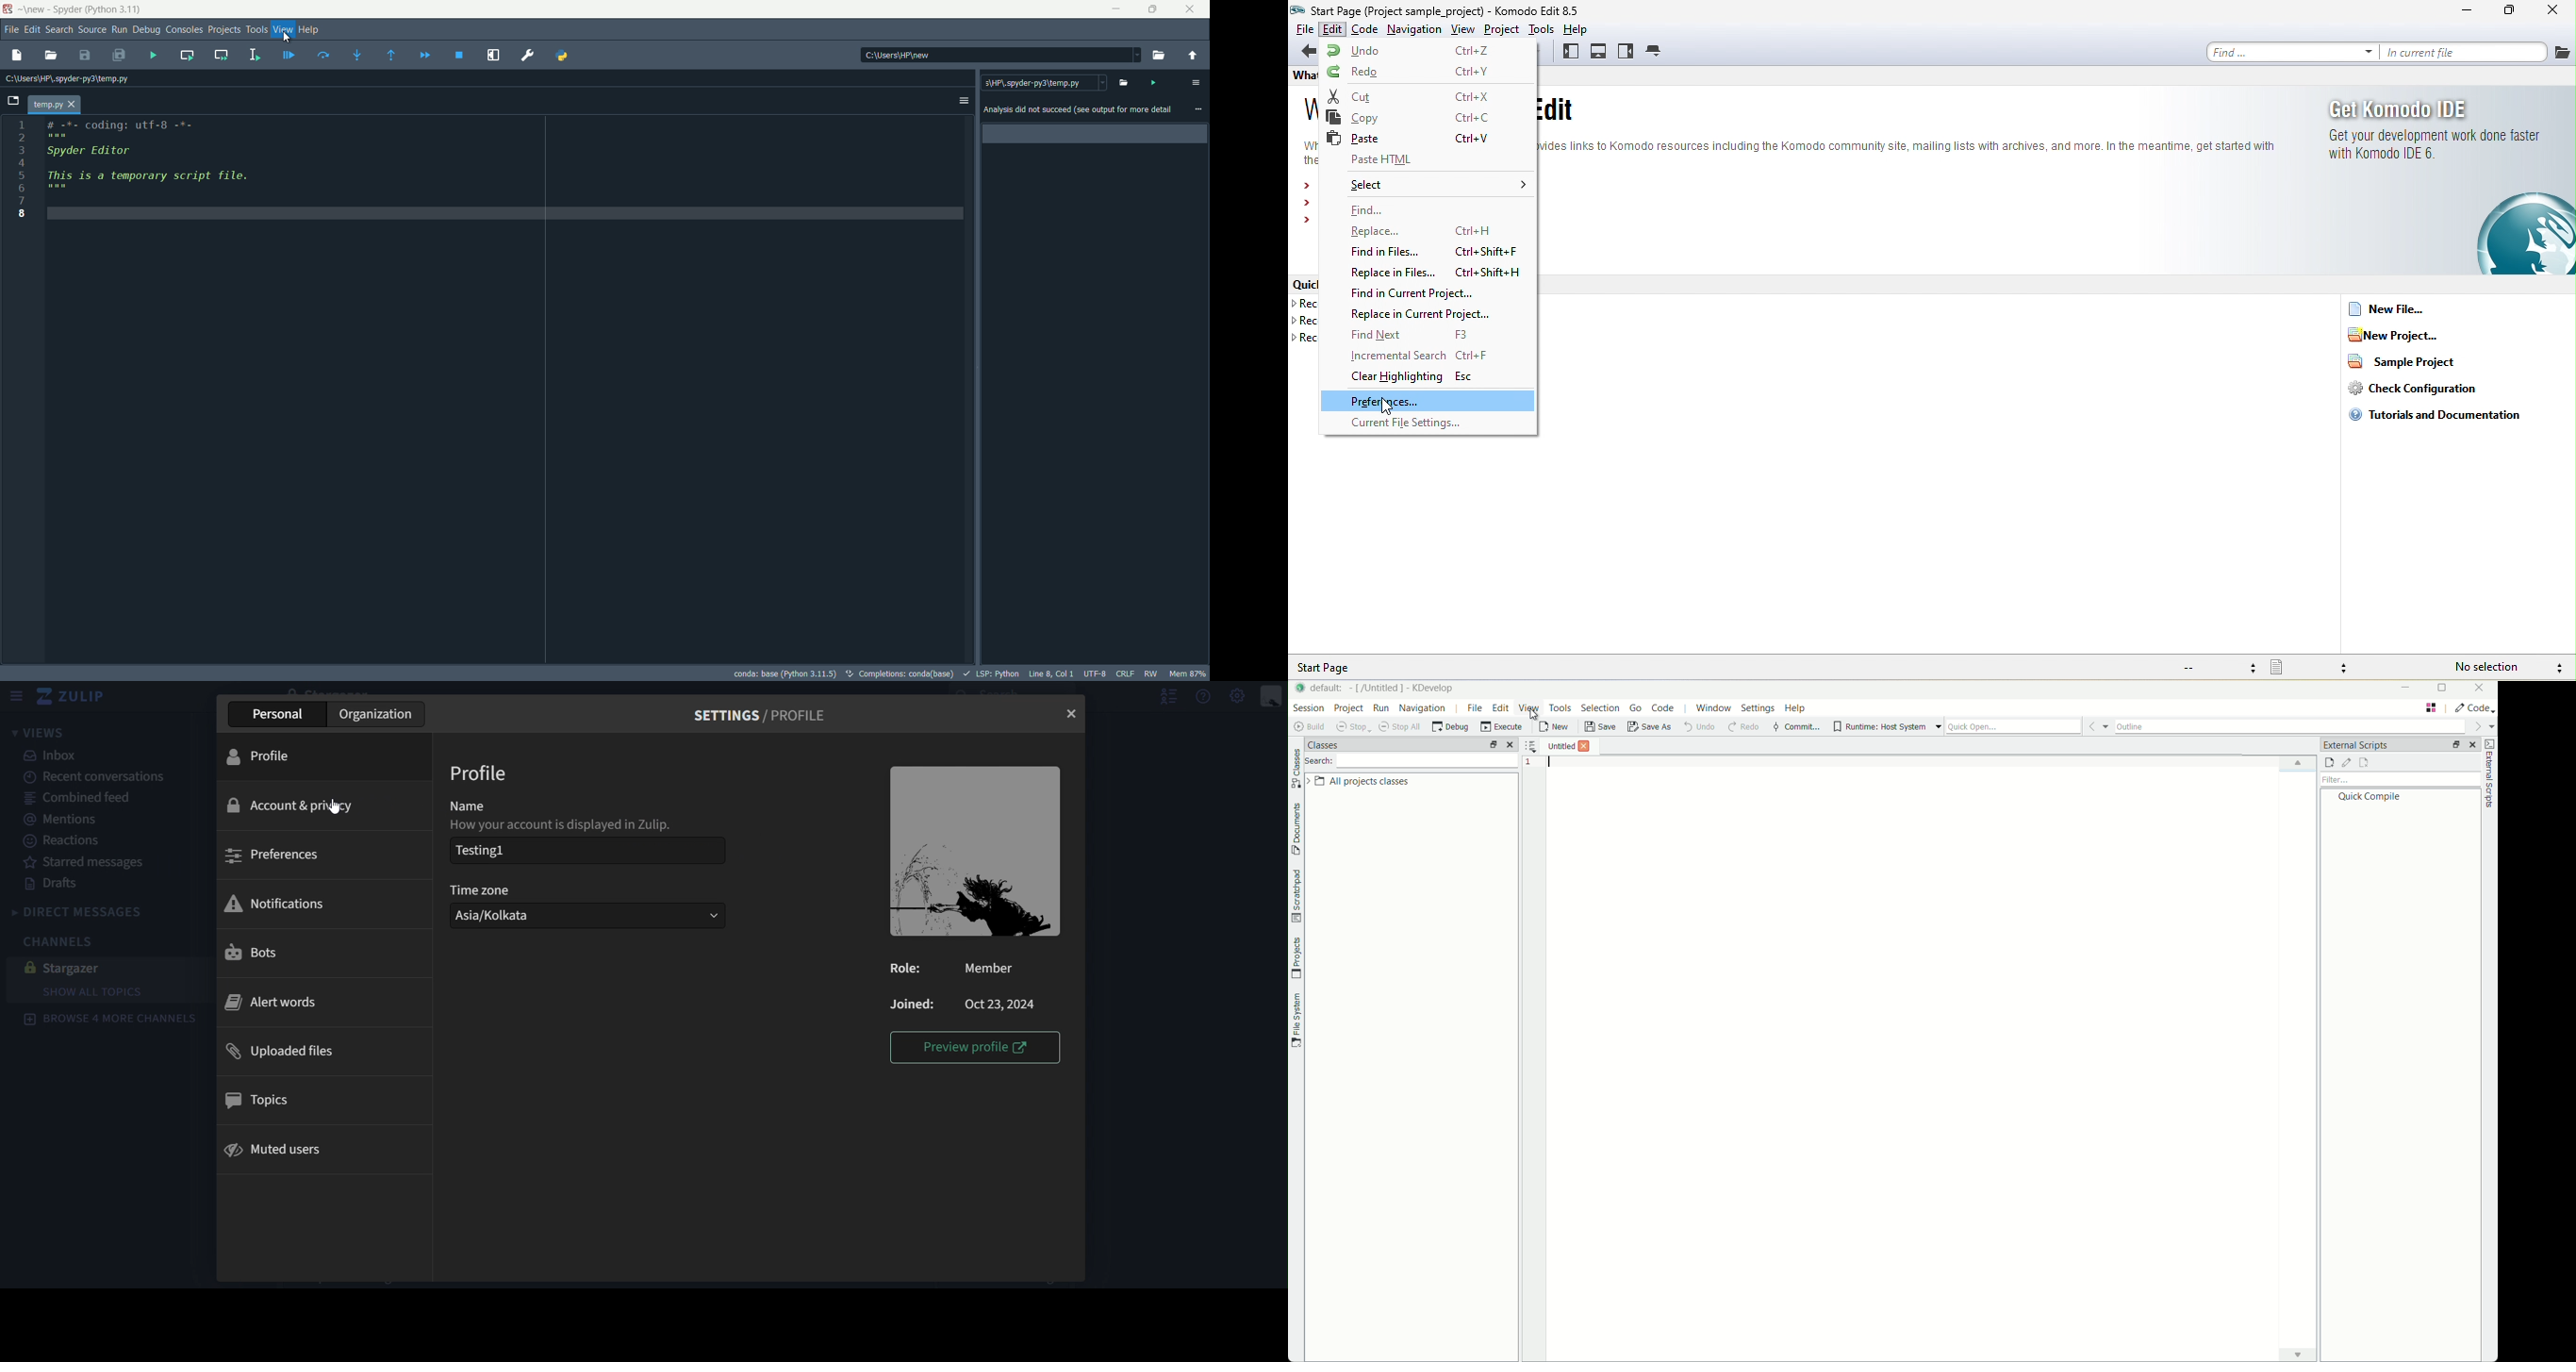 The width and height of the screenshot is (2576, 1372). Describe the element at coordinates (55, 103) in the screenshot. I see `file name` at that location.